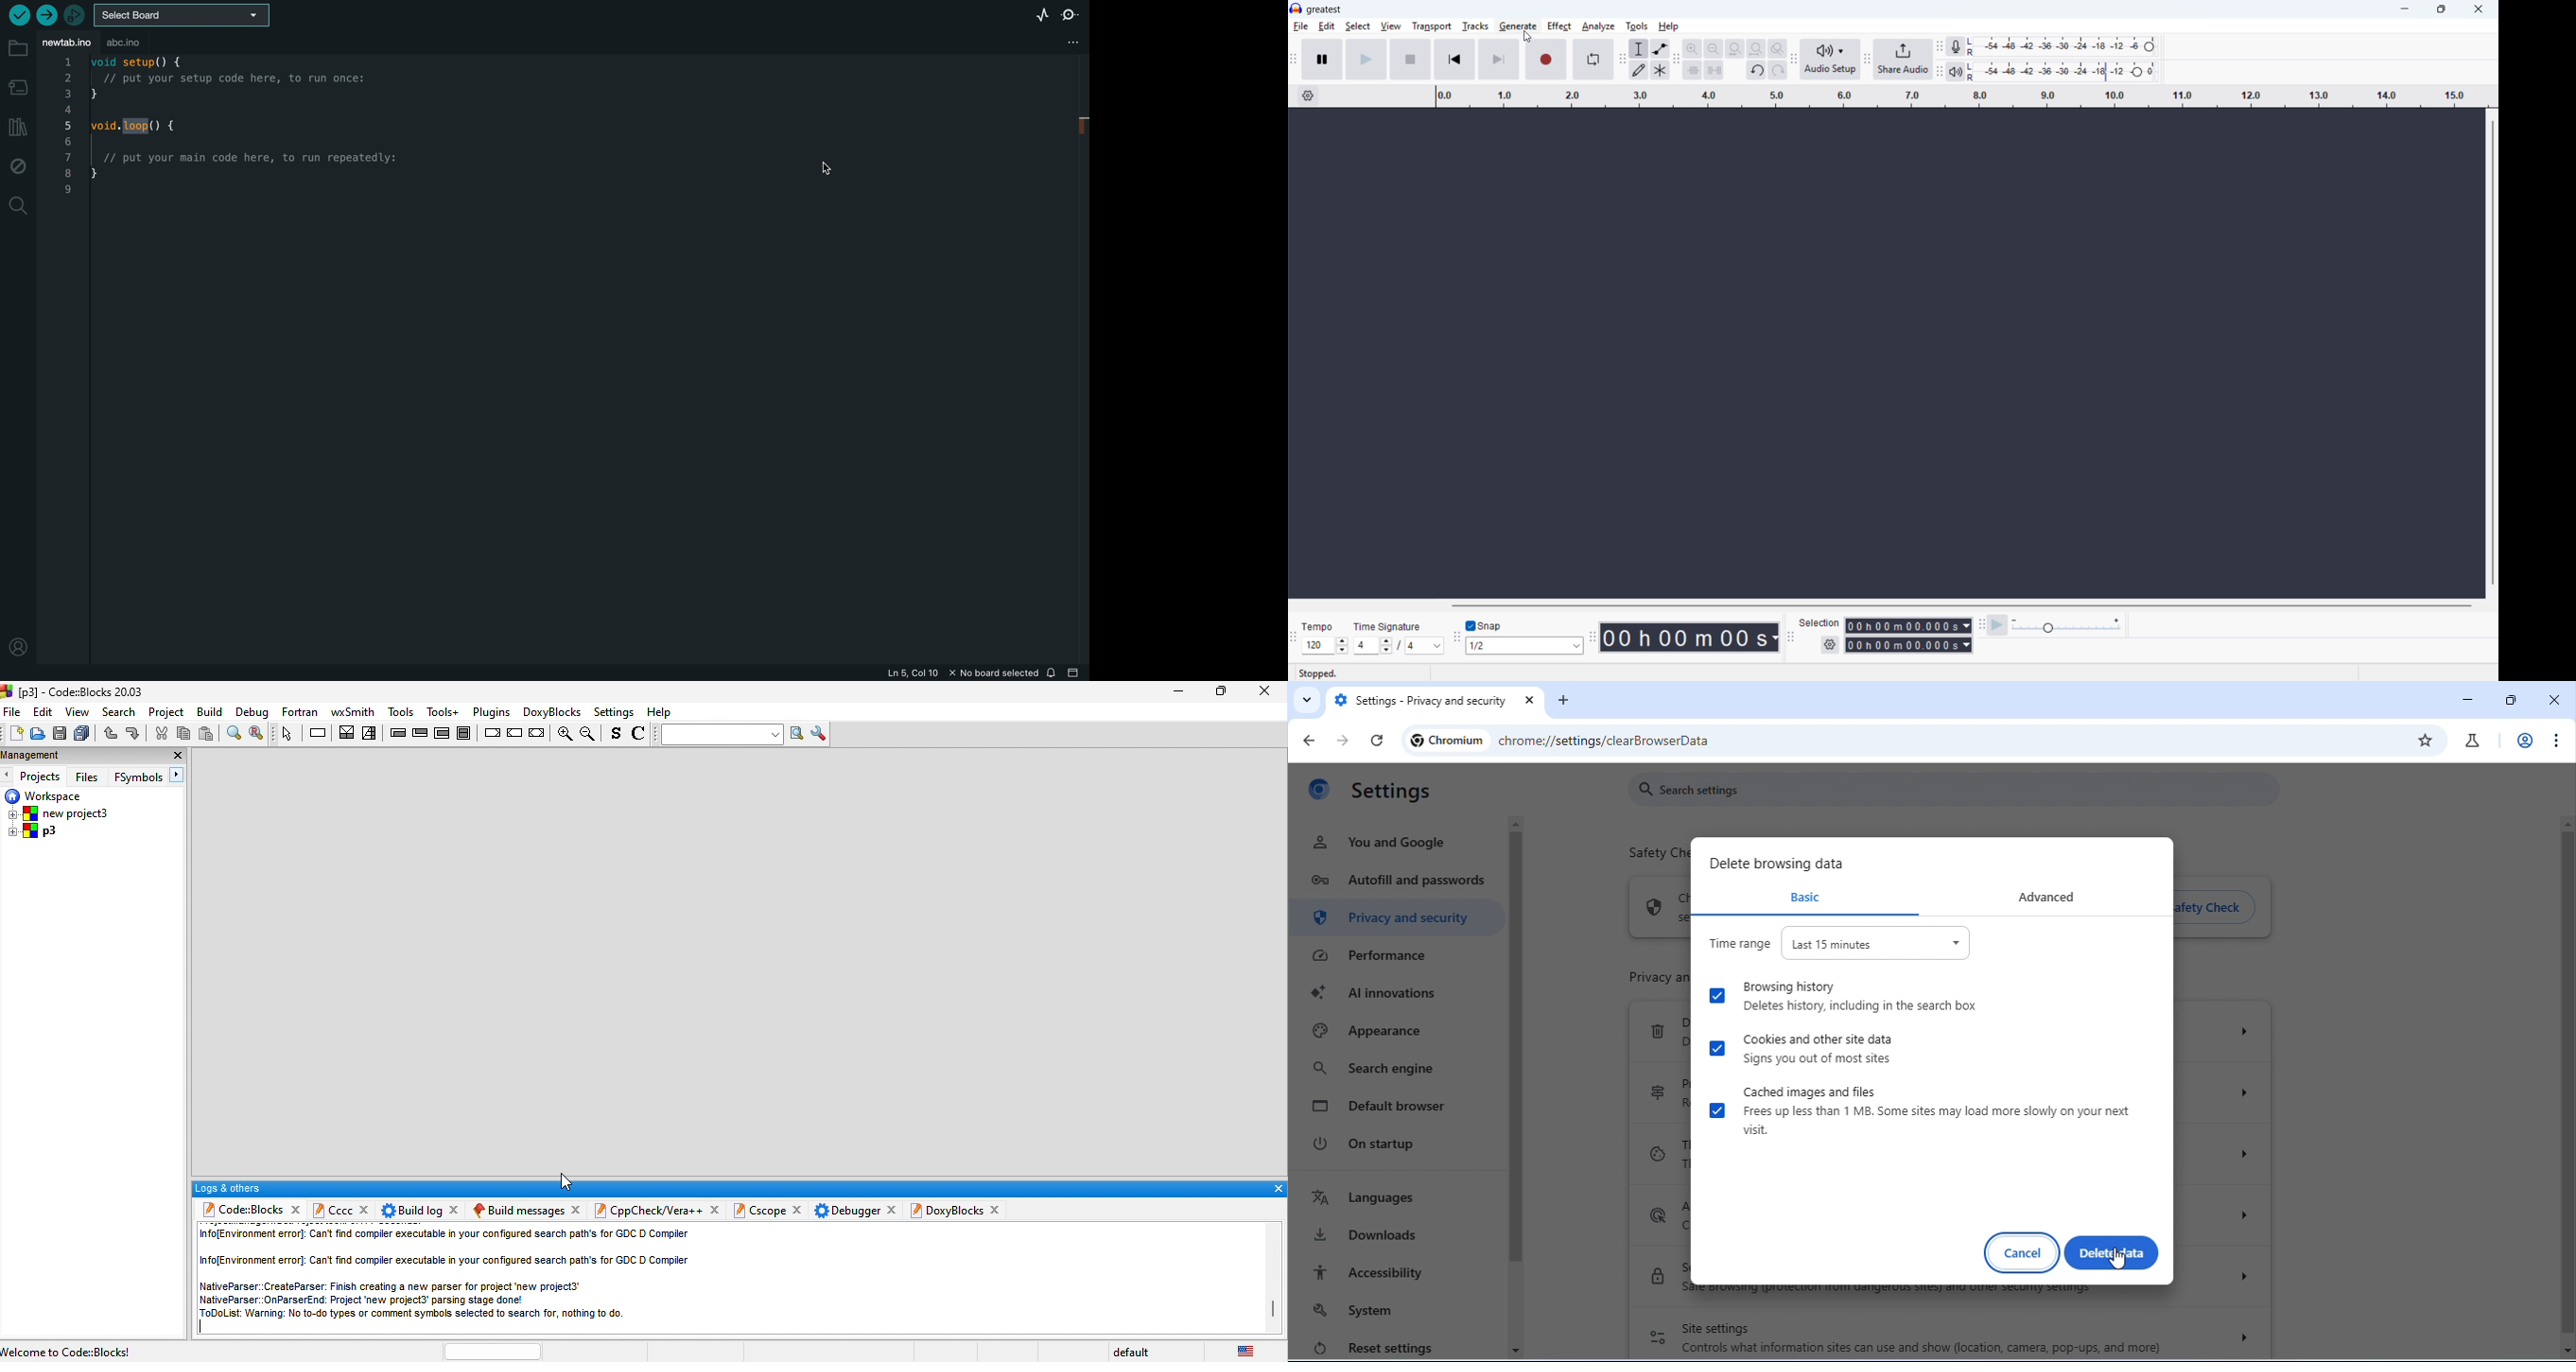  Describe the element at coordinates (1308, 96) in the screenshot. I see `timeline settings` at that location.